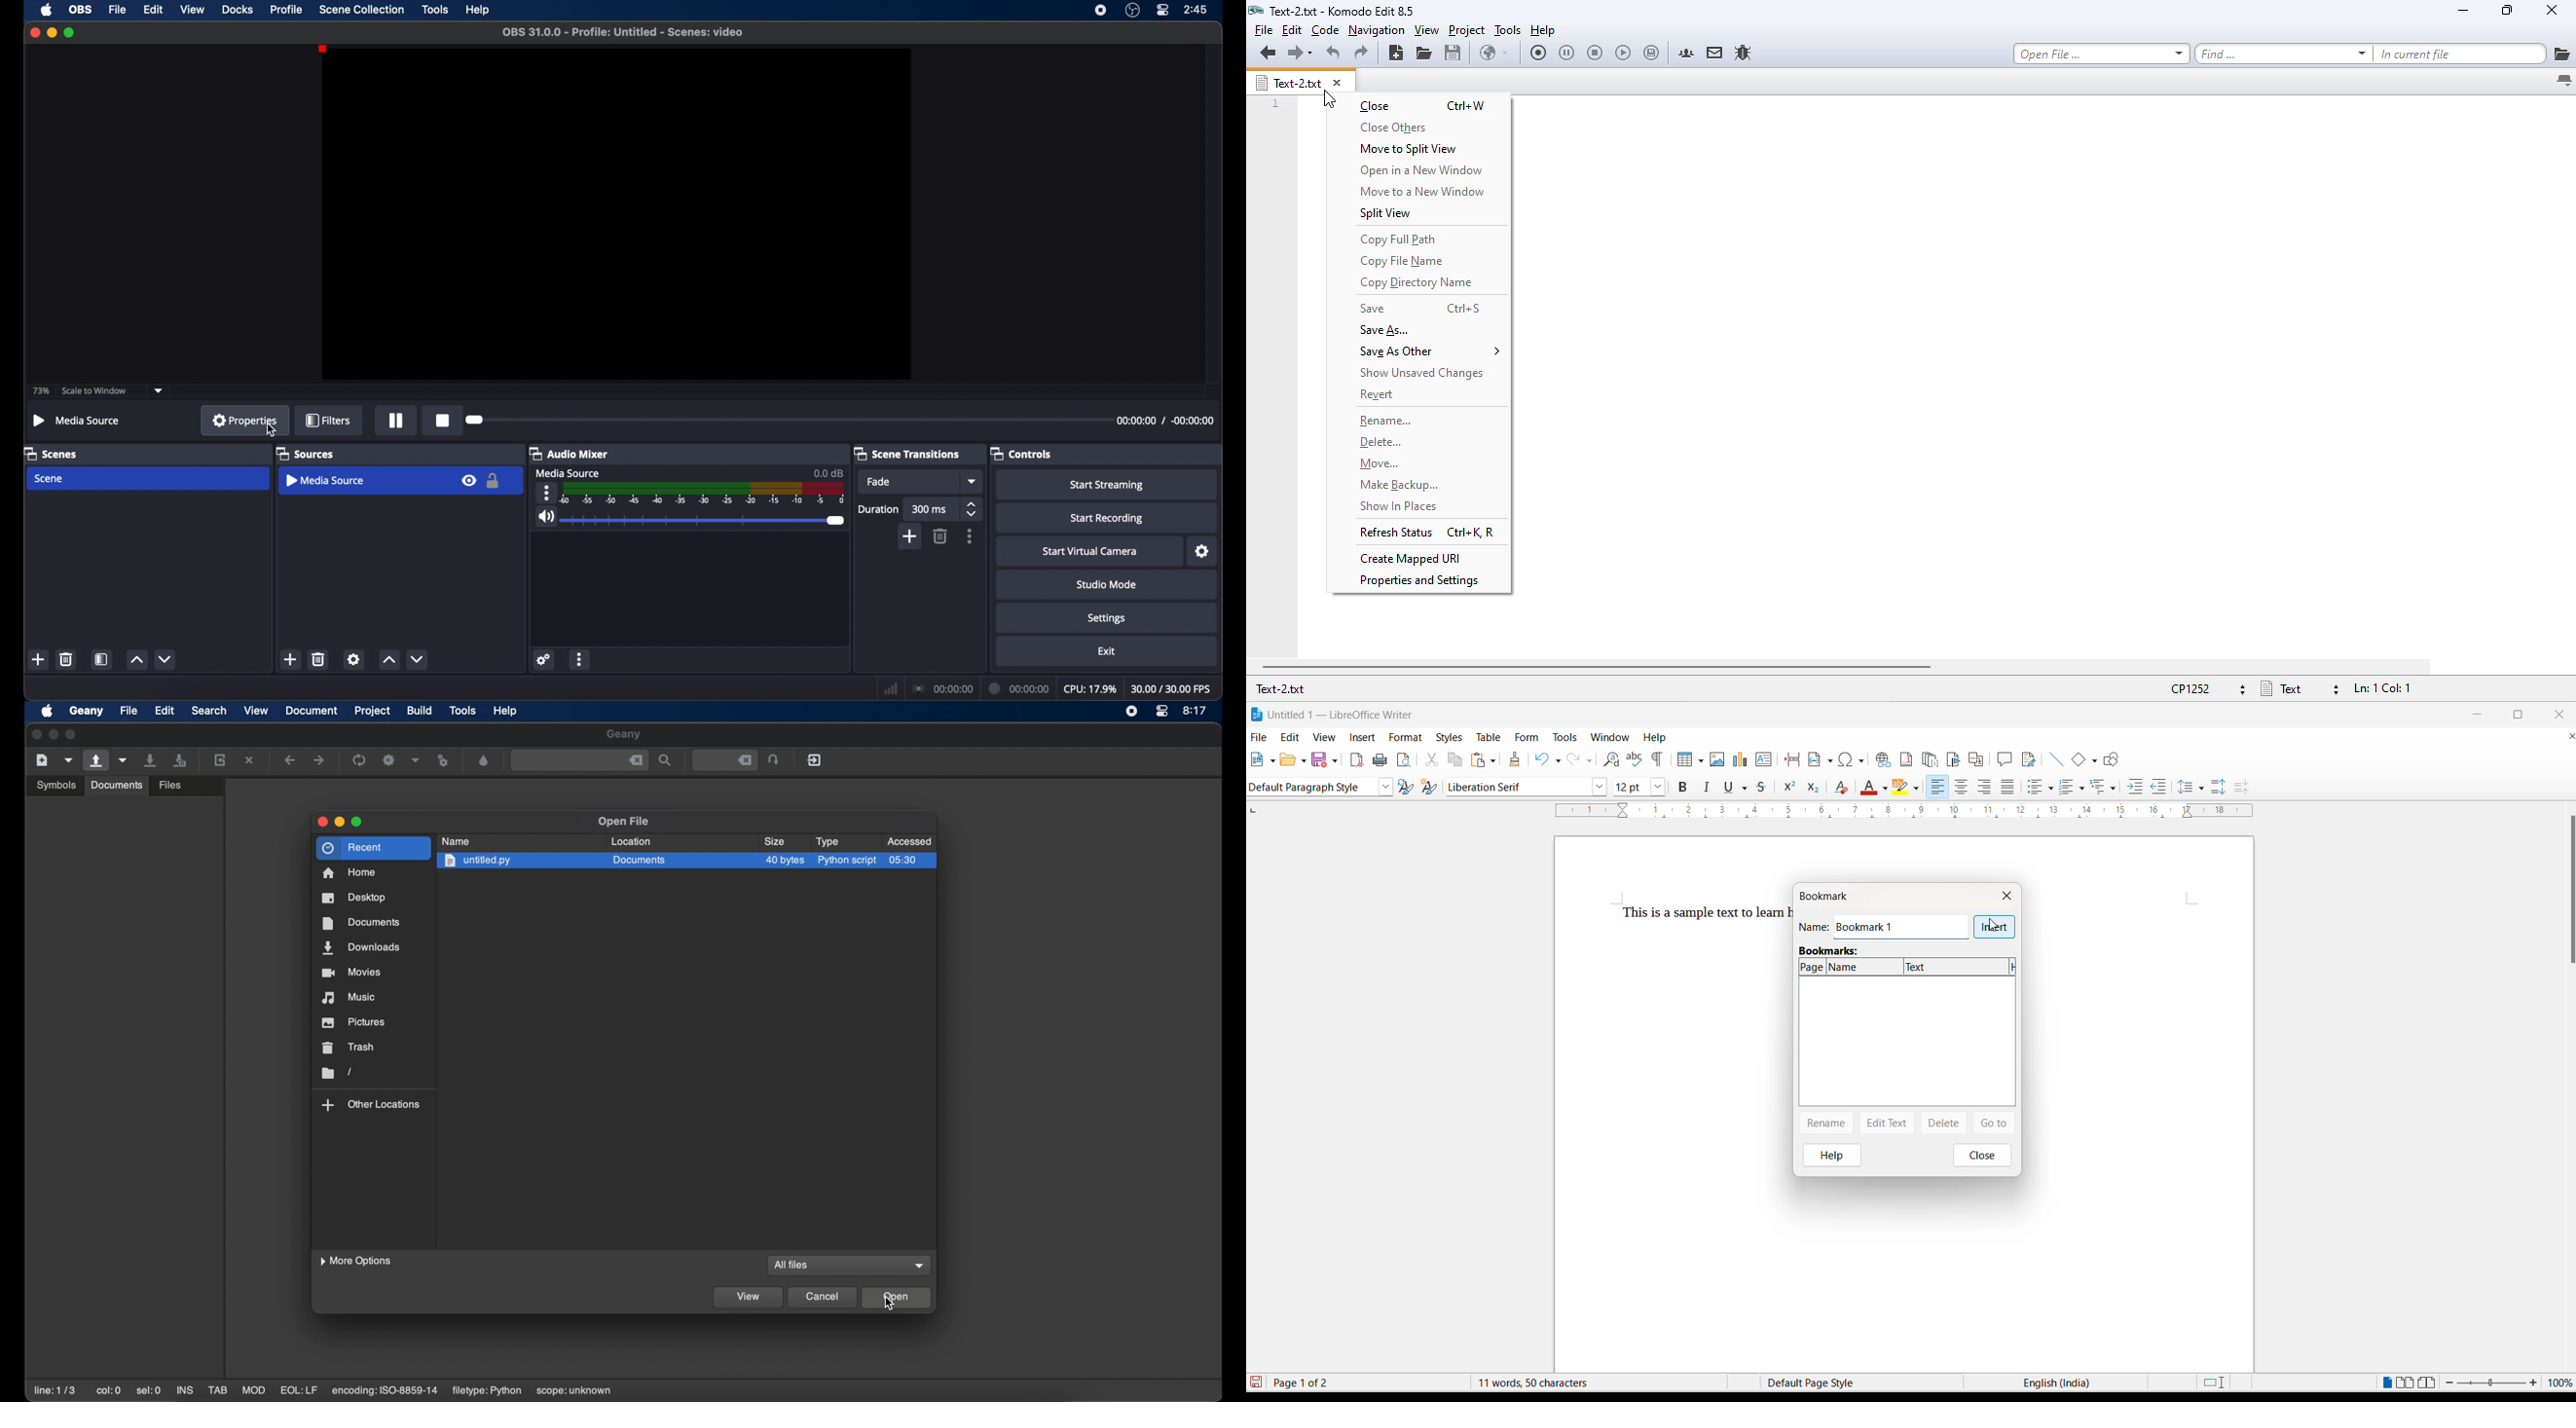  What do you see at coordinates (217, 1390) in the screenshot?
I see `tab` at bounding box center [217, 1390].